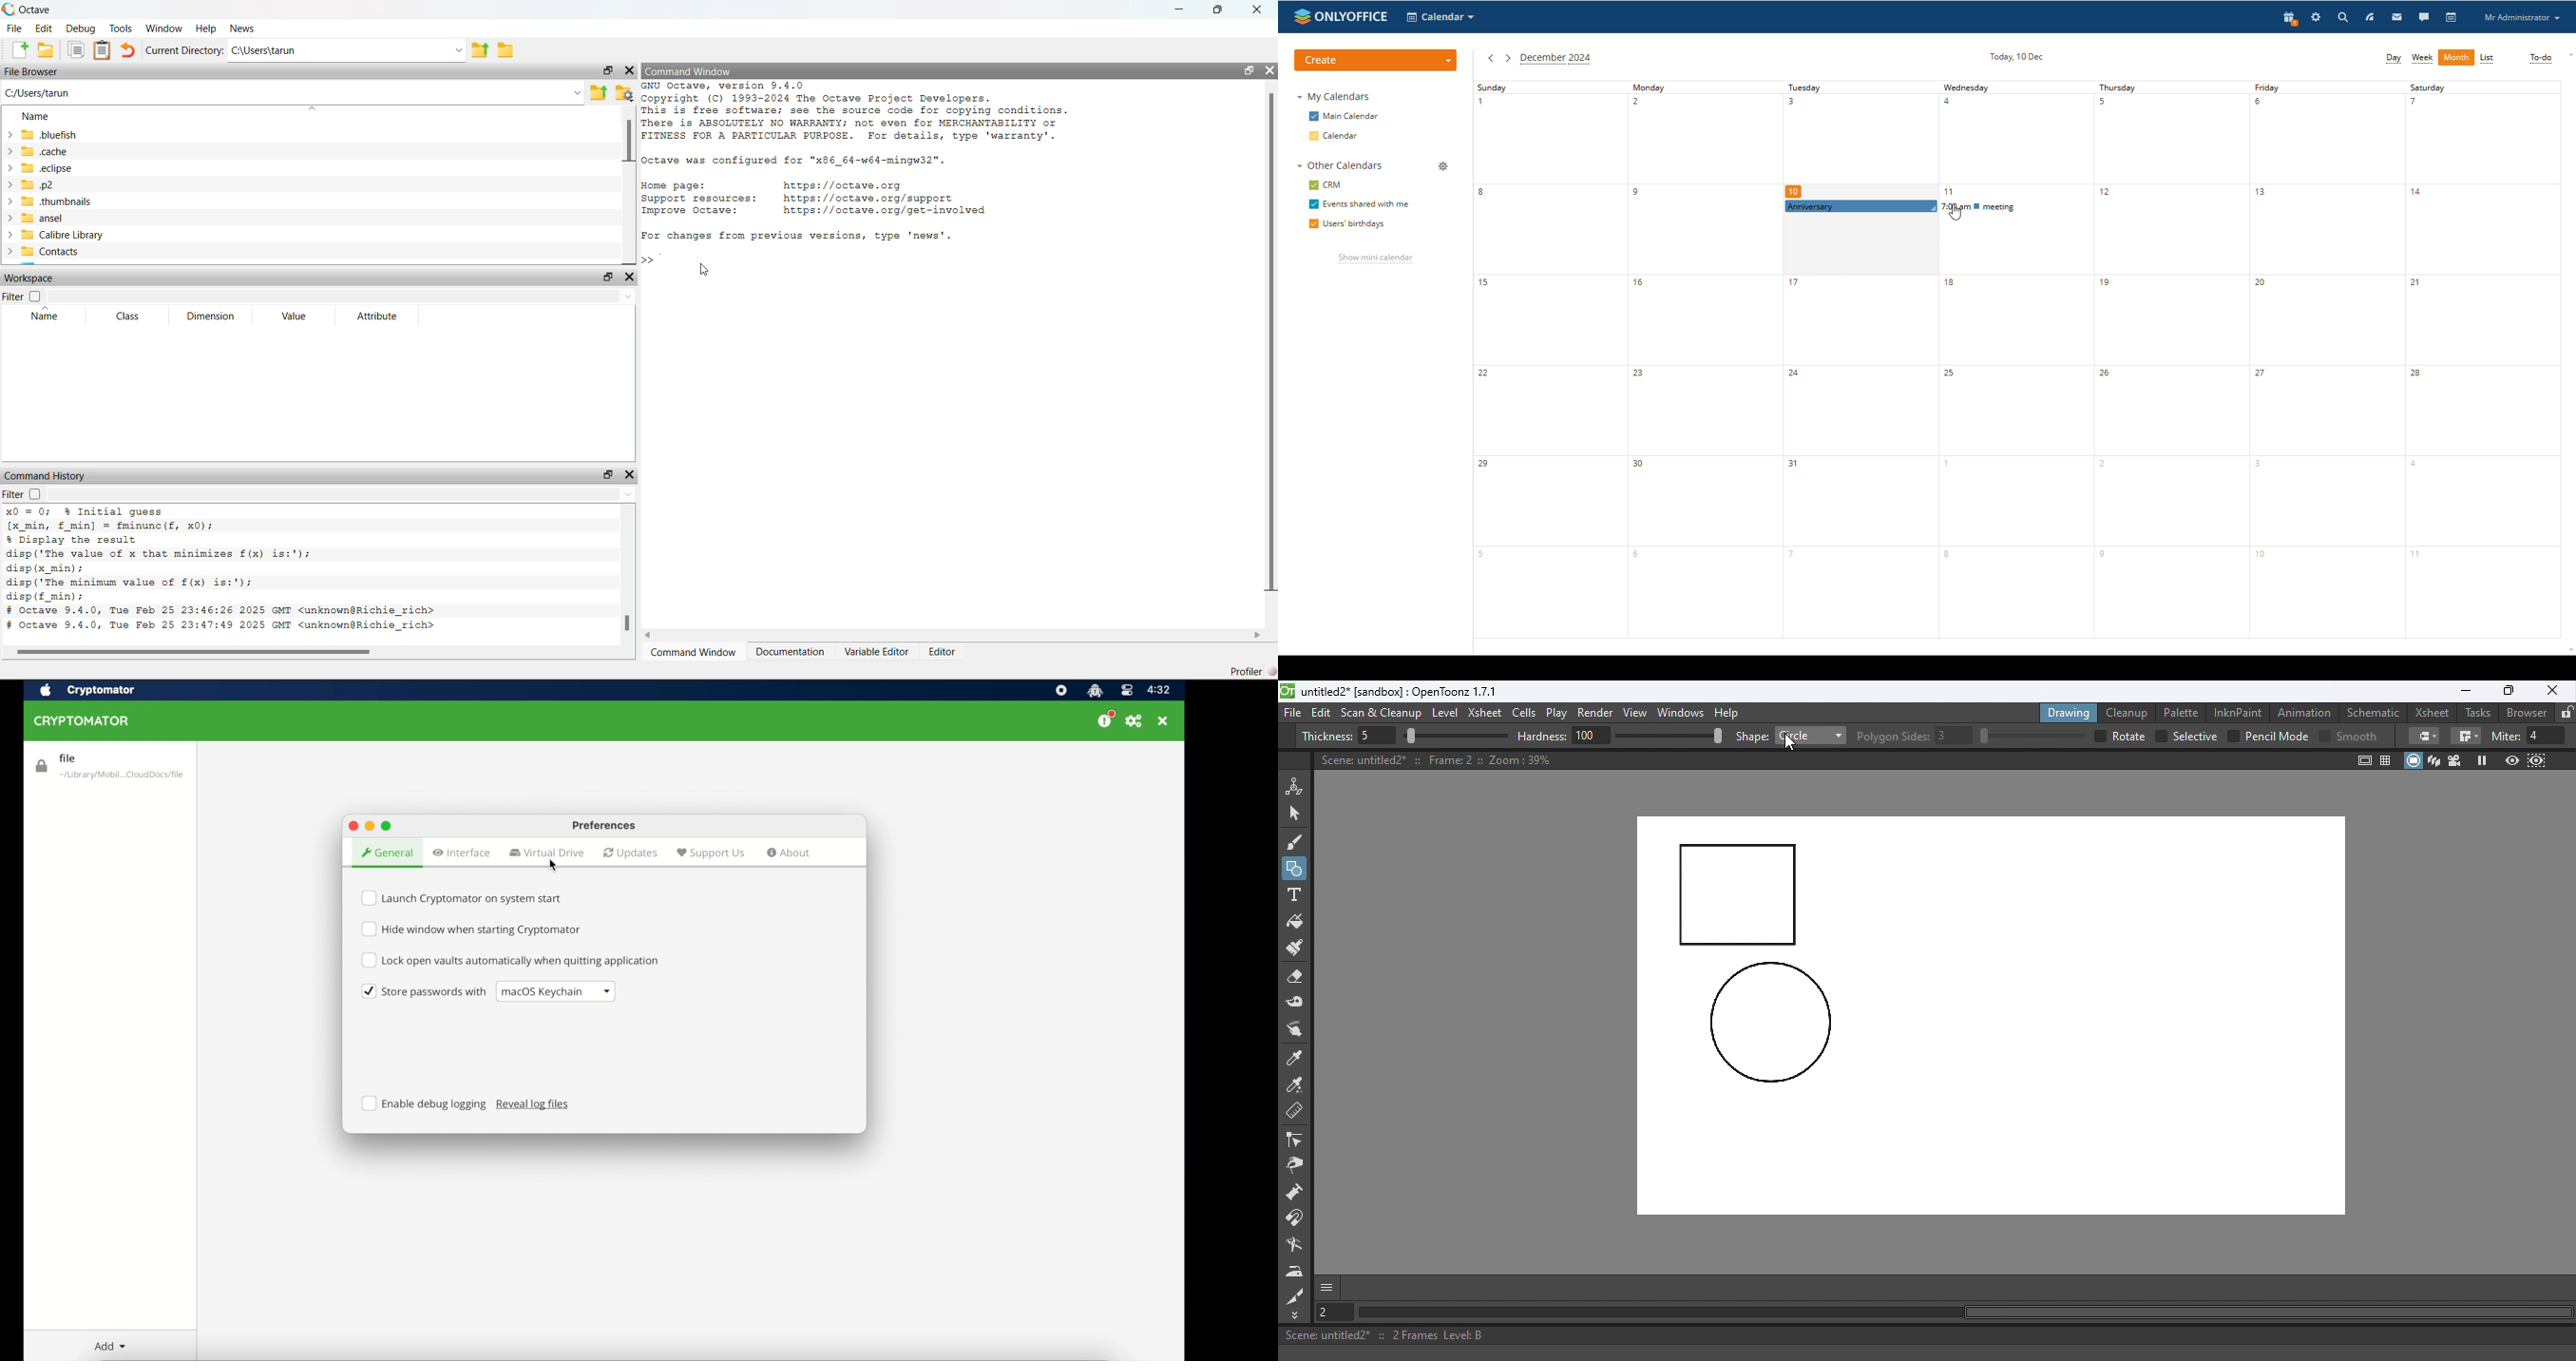 The width and height of the screenshot is (2576, 1372). Describe the element at coordinates (789, 853) in the screenshot. I see `about` at that location.